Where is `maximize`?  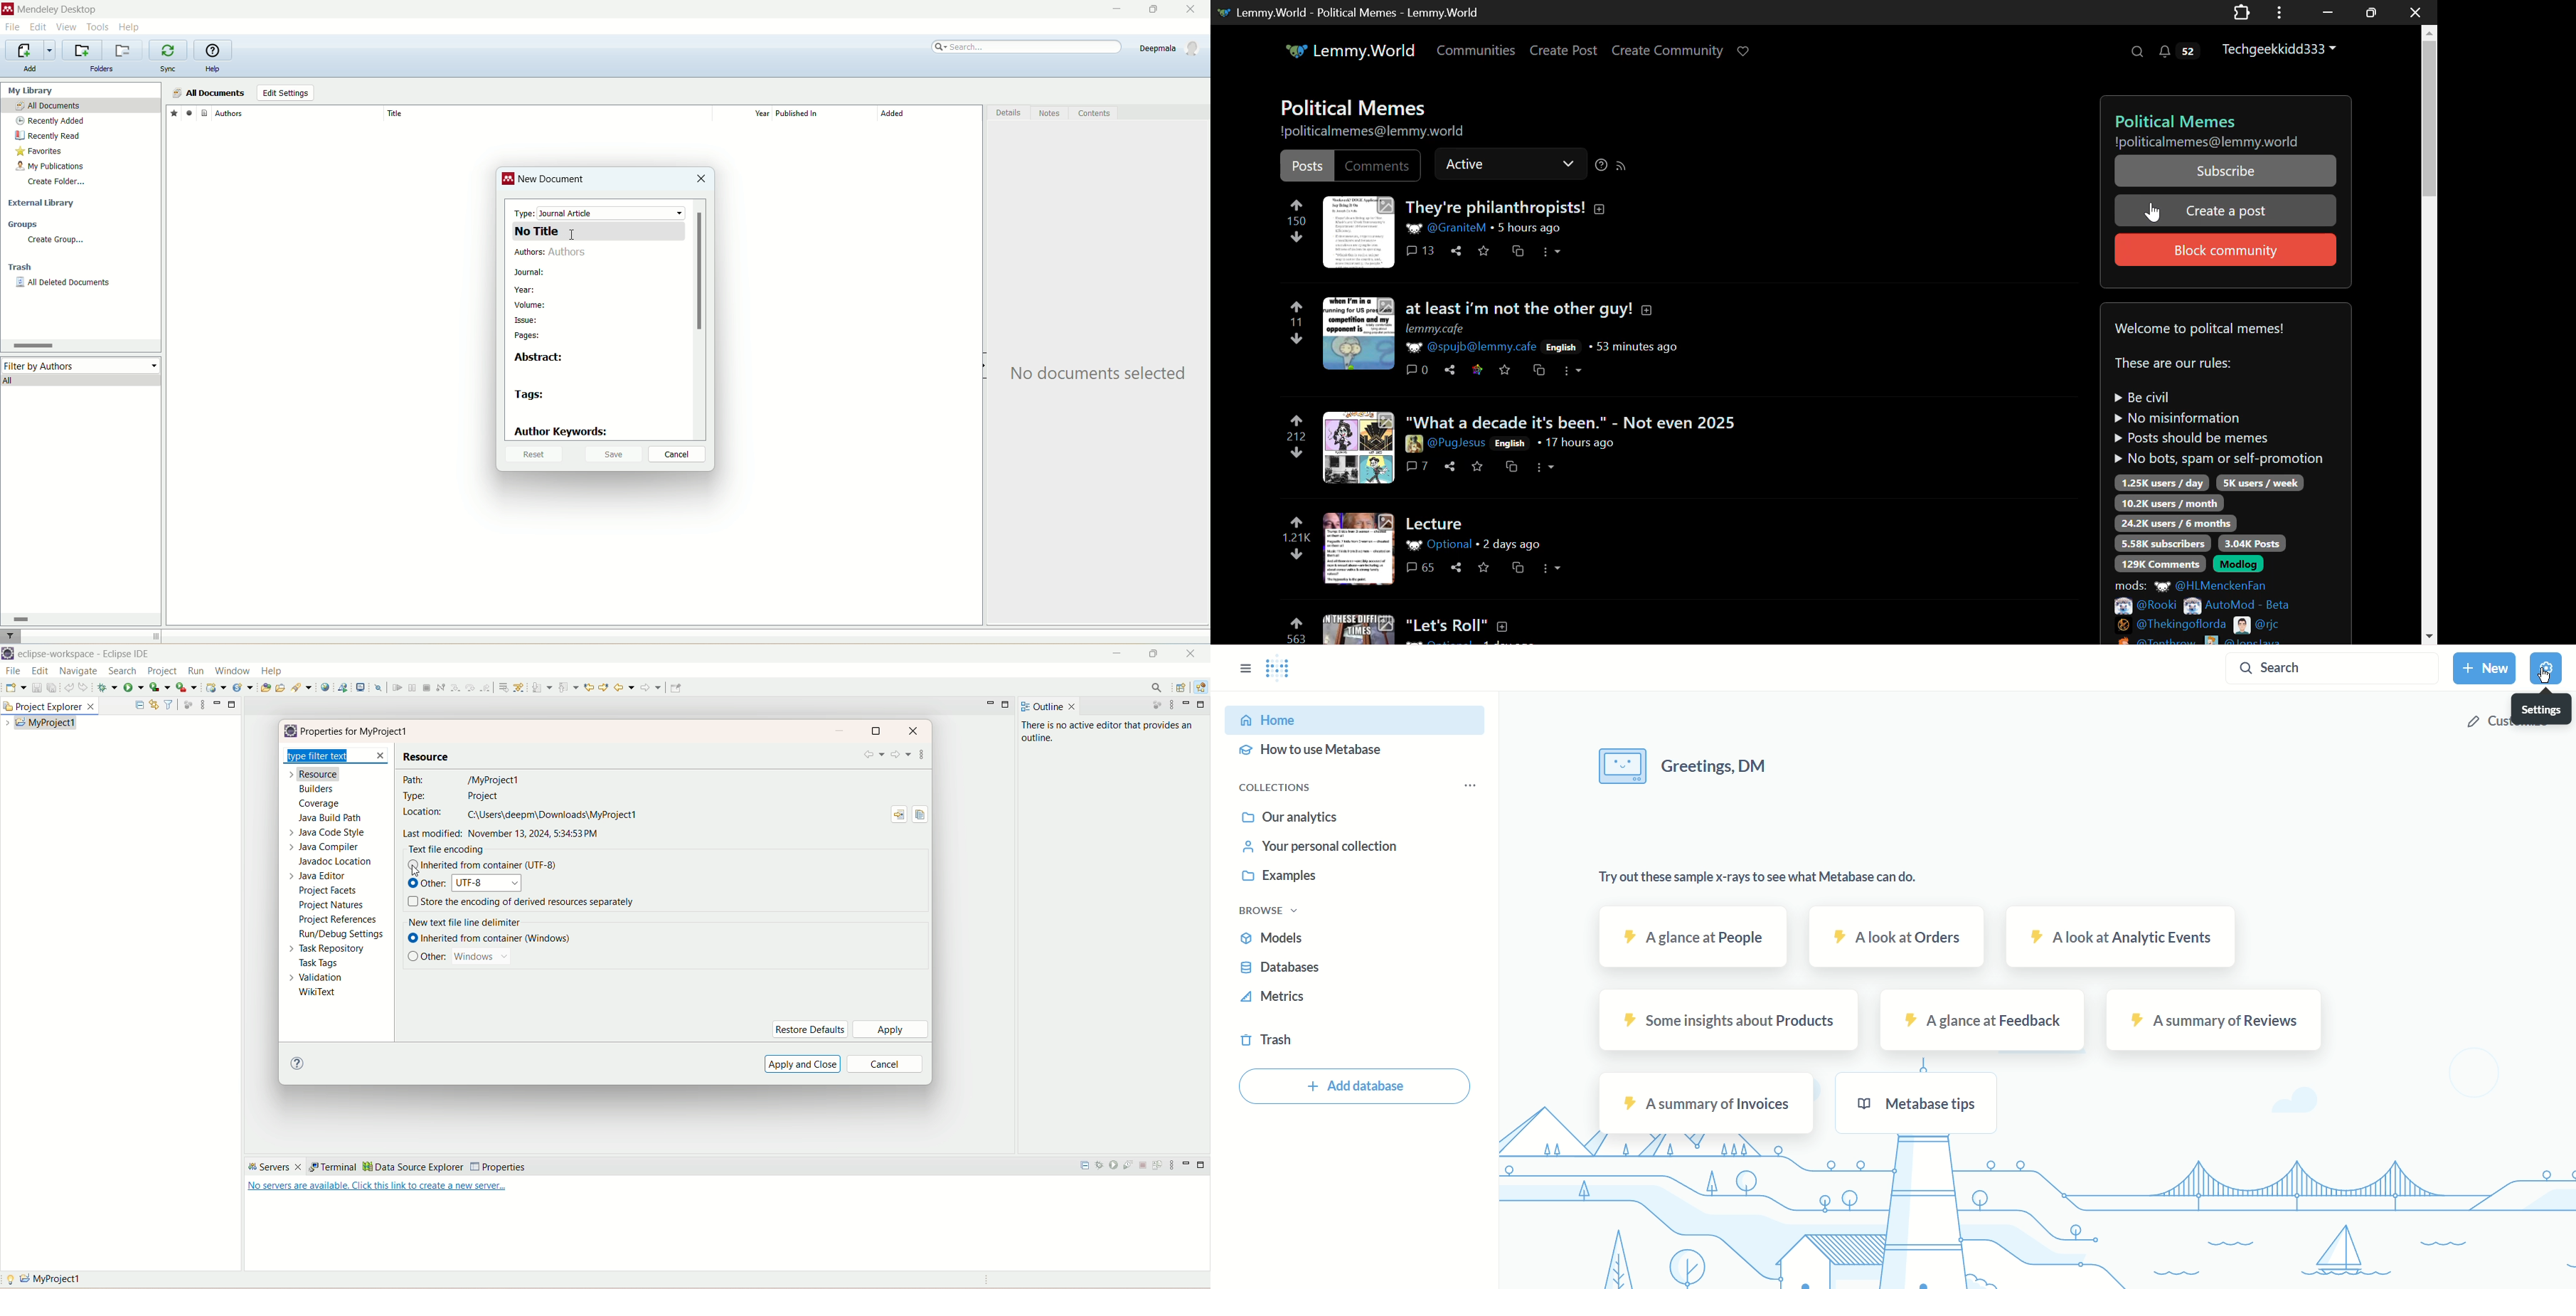 maximize is located at coordinates (1151, 9).